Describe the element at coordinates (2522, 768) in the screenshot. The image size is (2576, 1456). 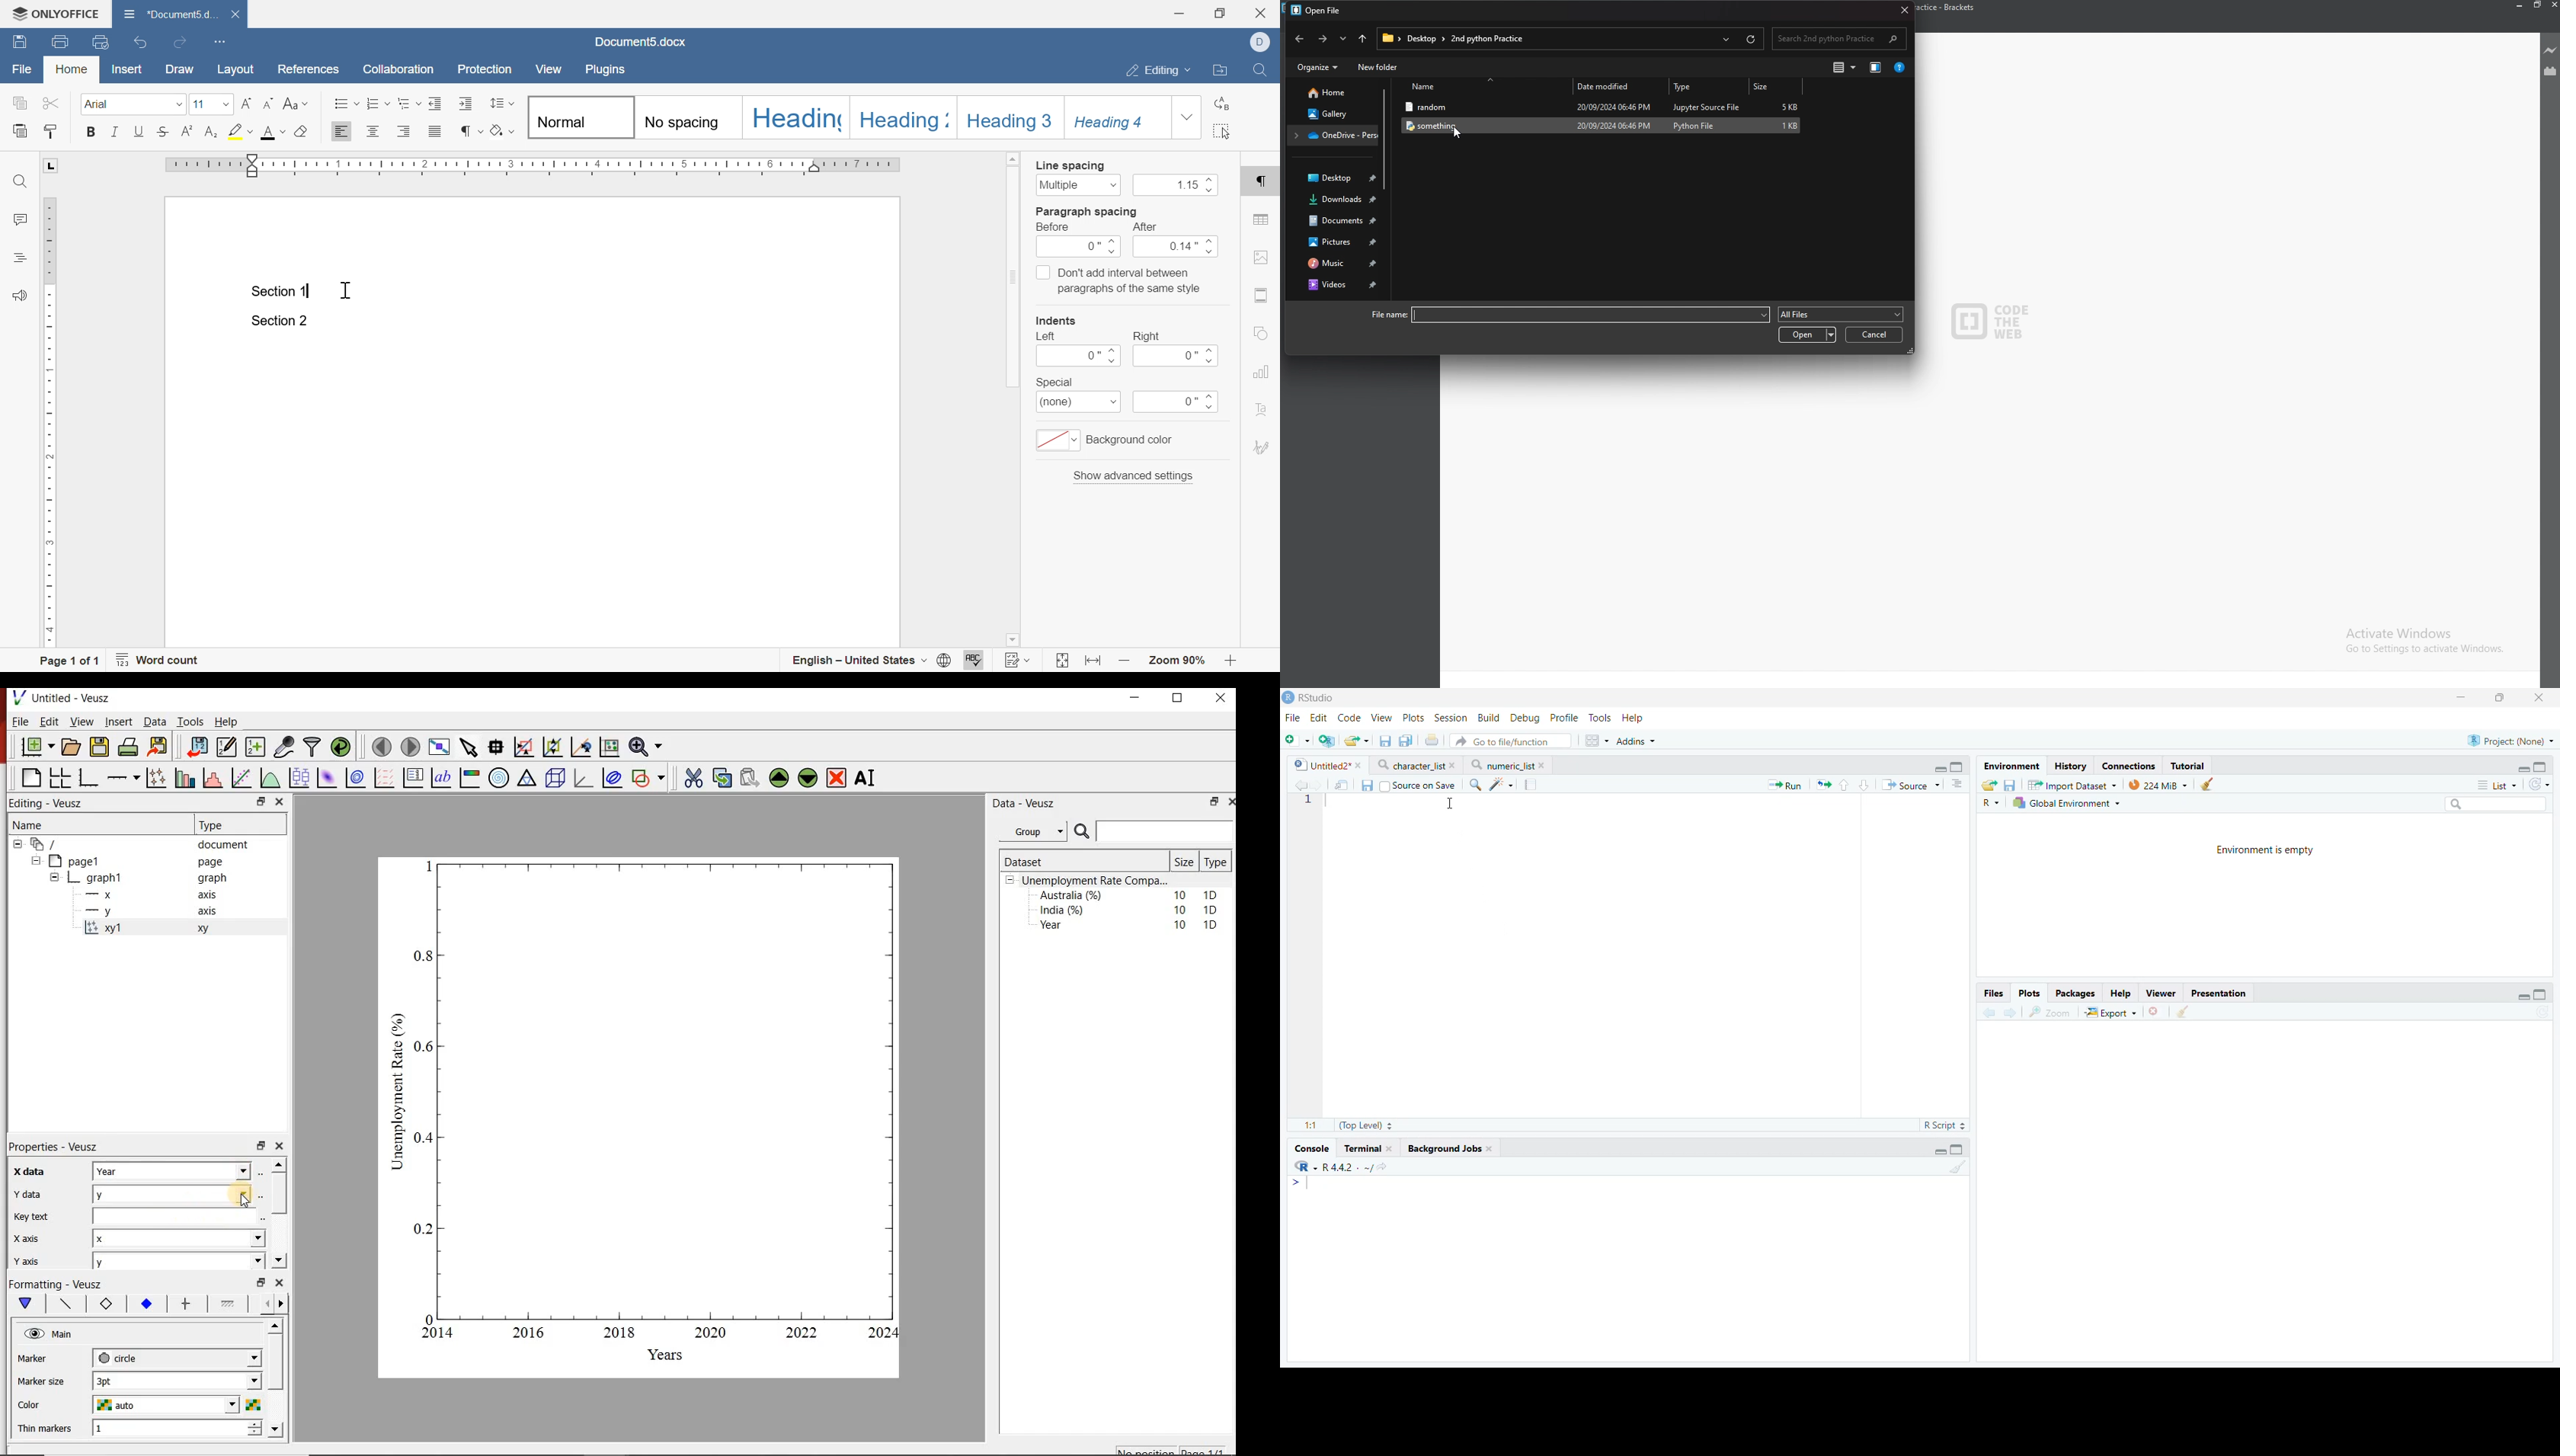
I see `Hide` at that location.